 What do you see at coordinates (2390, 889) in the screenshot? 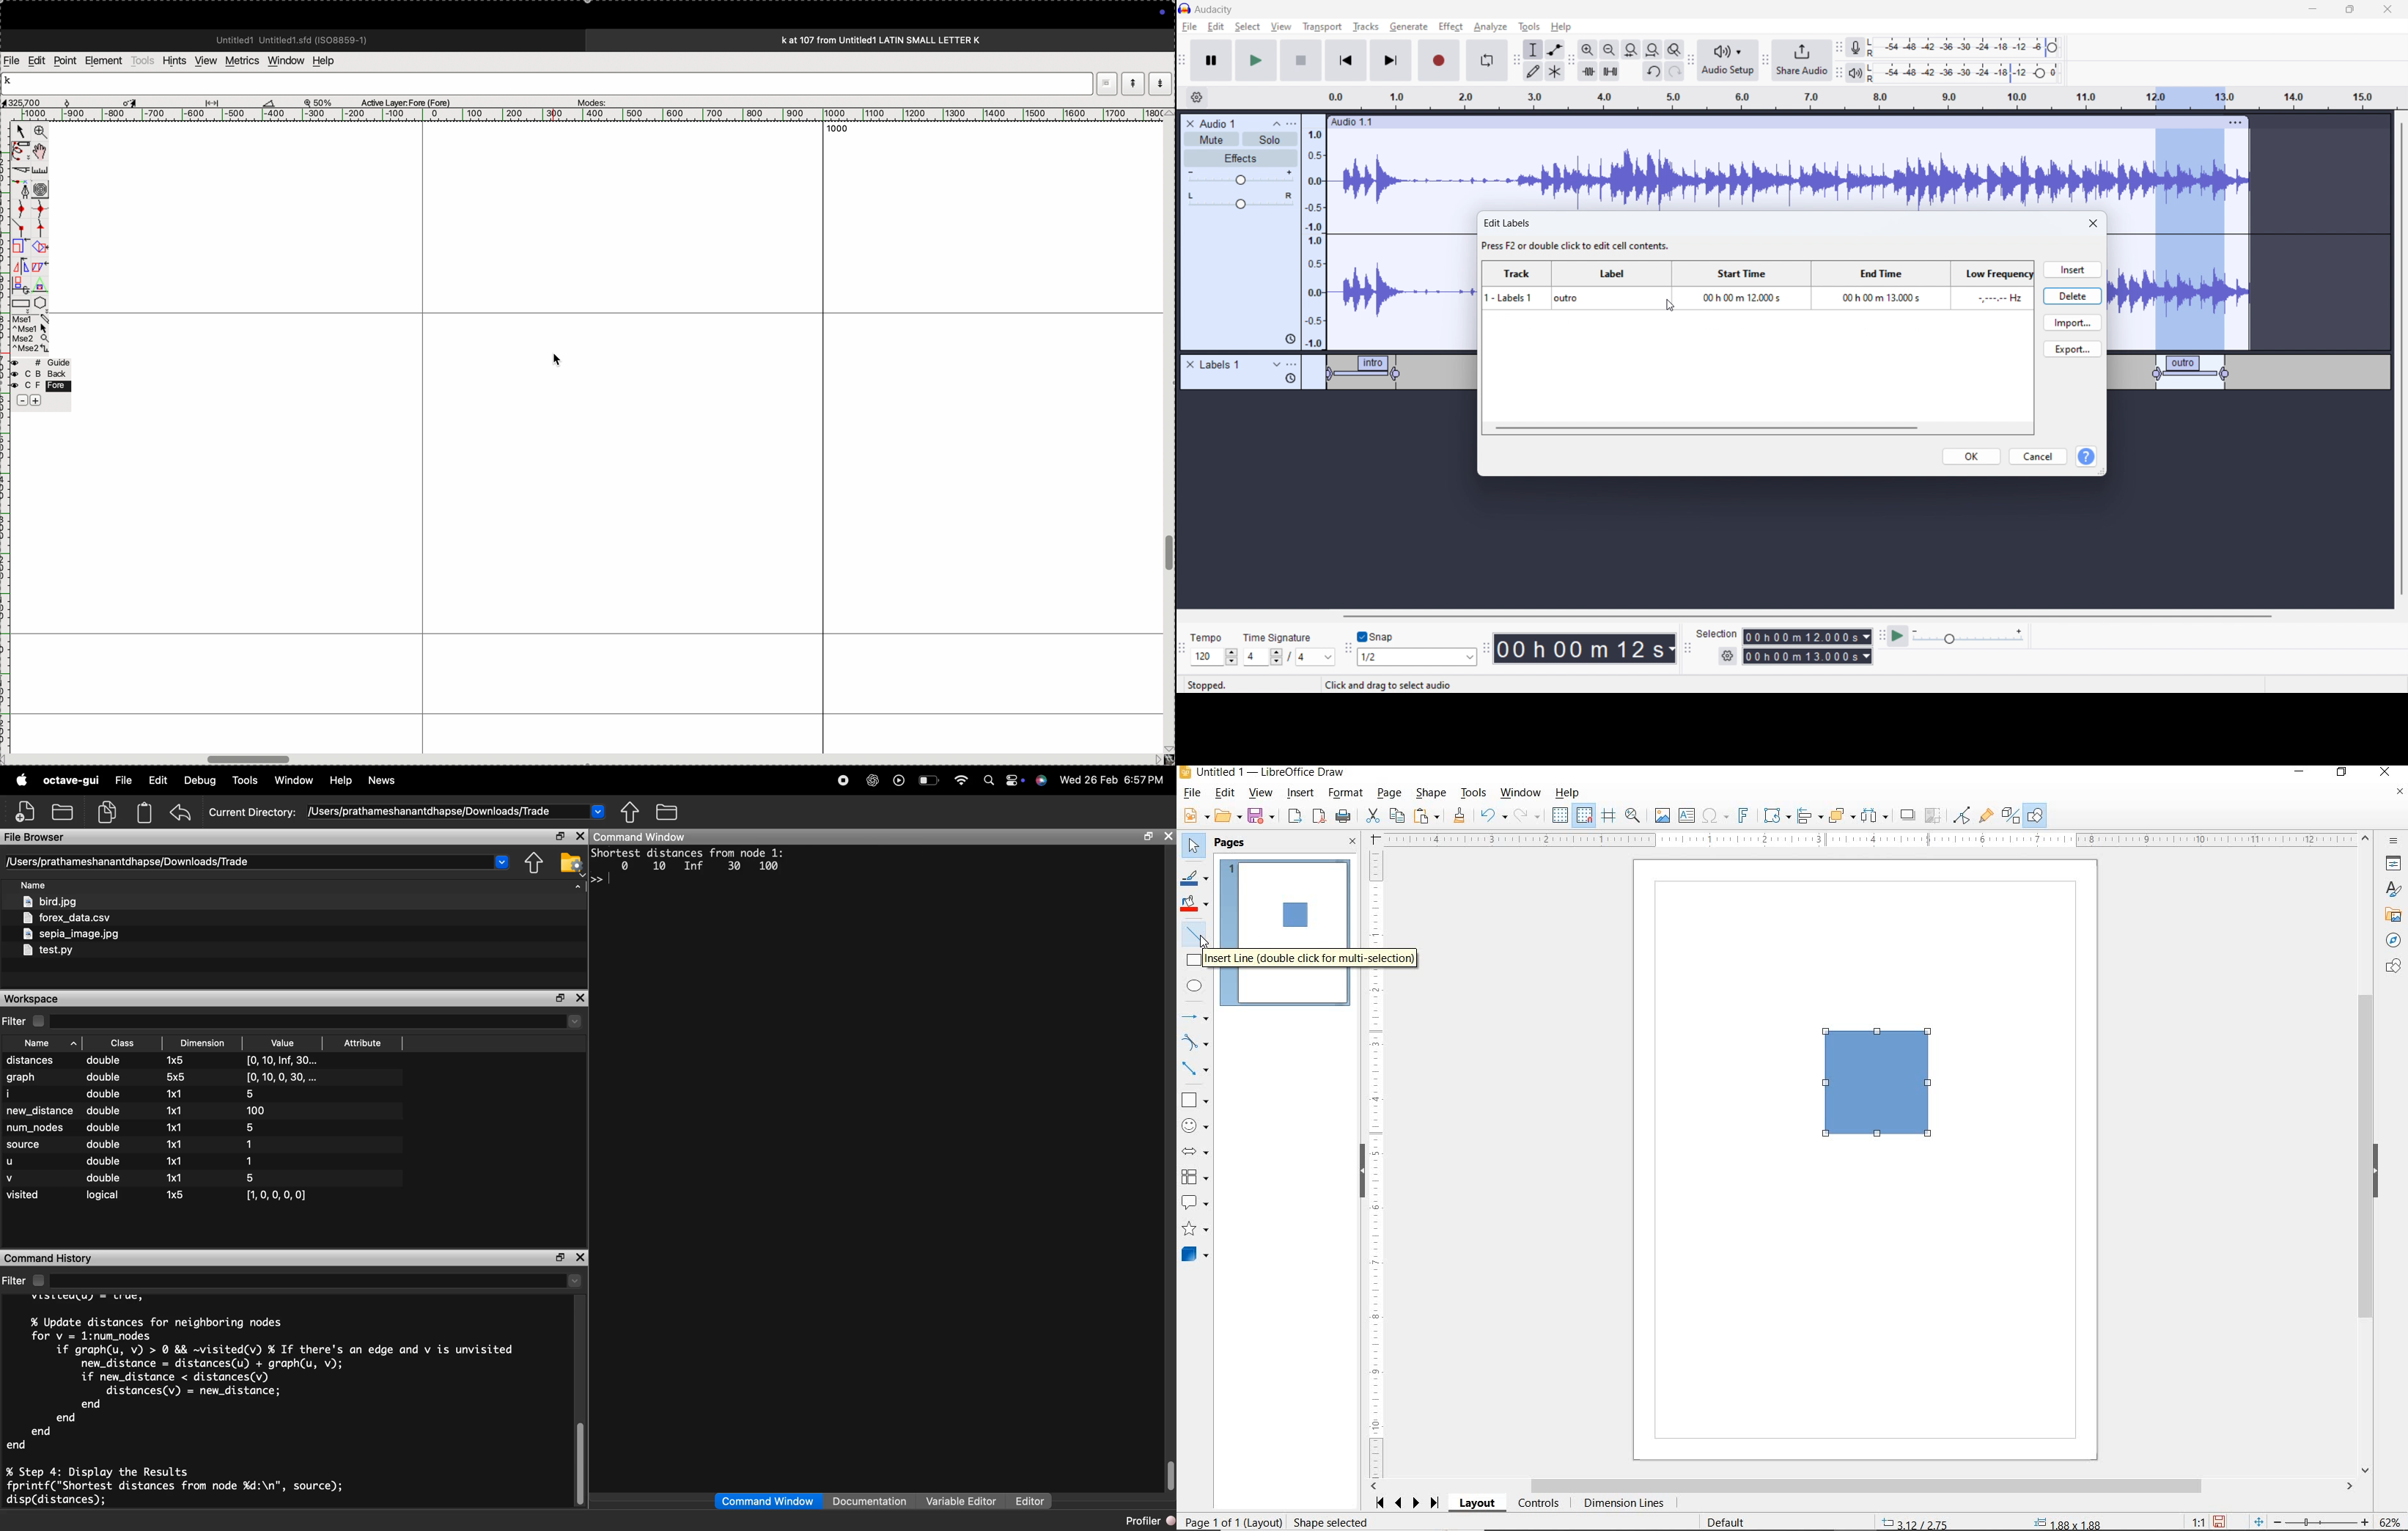
I see `STYLES` at bounding box center [2390, 889].